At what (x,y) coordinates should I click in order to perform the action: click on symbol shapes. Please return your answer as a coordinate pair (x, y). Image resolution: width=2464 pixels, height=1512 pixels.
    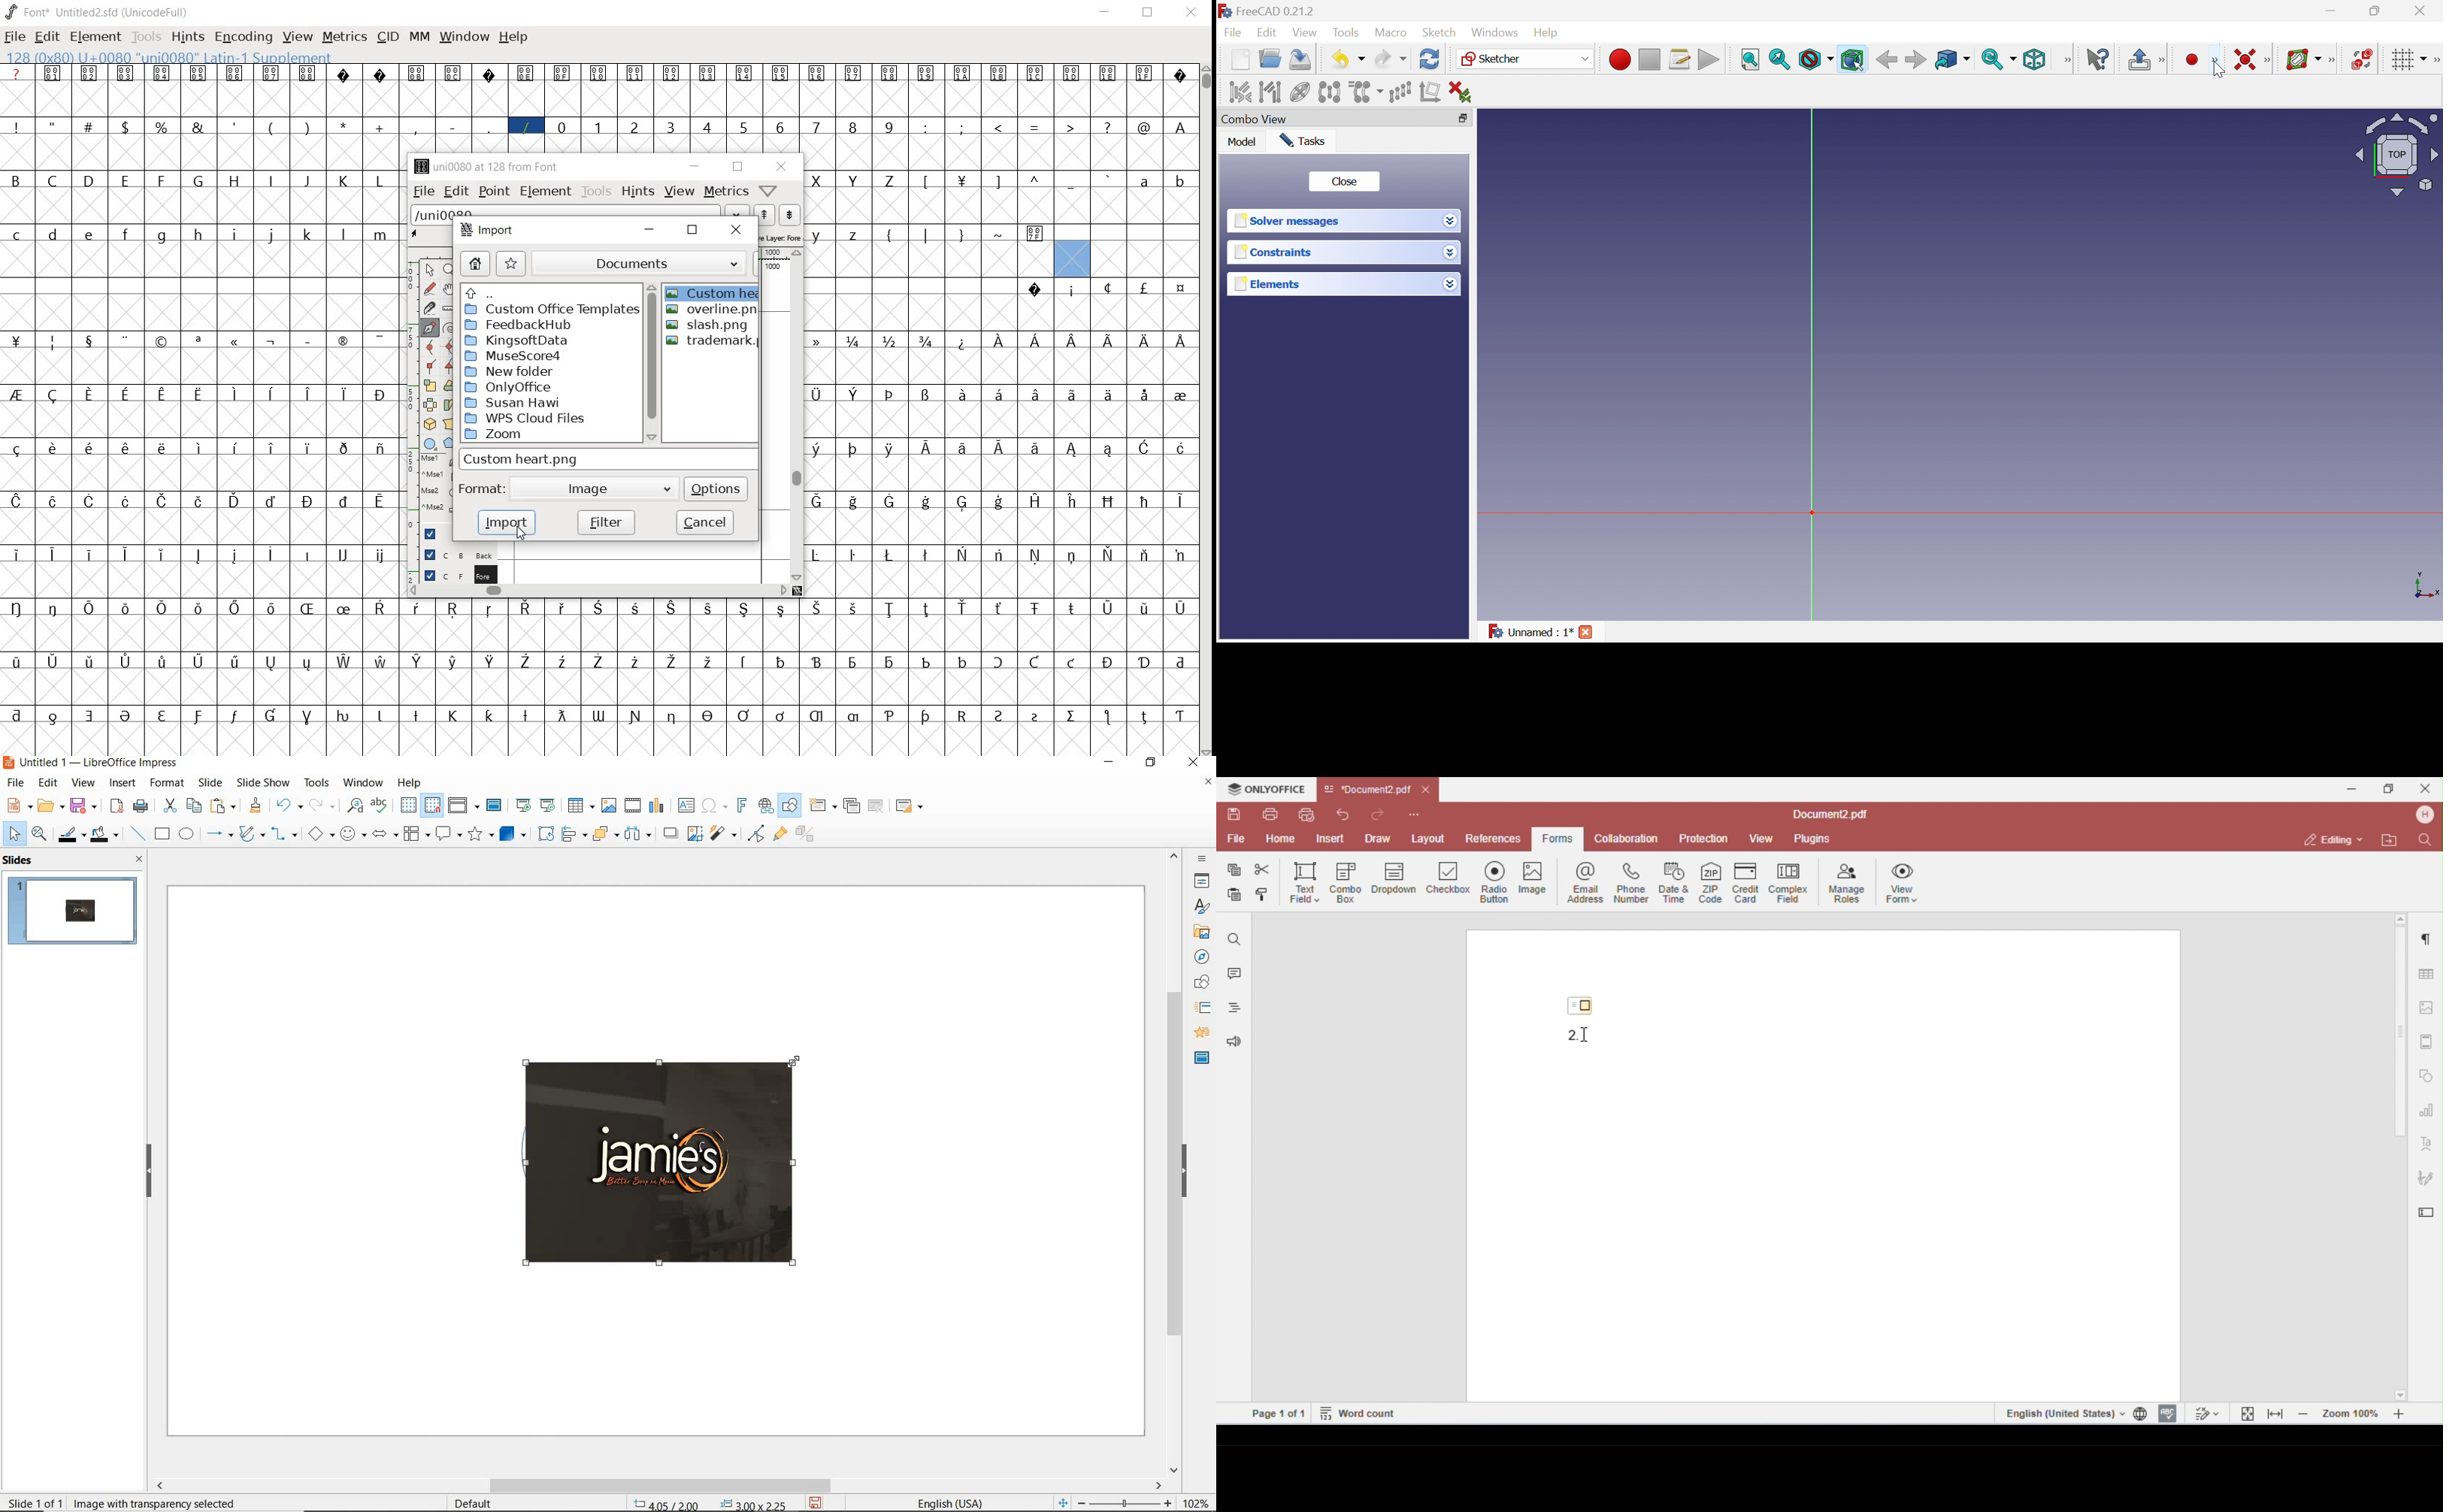
    Looking at the image, I should click on (353, 833).